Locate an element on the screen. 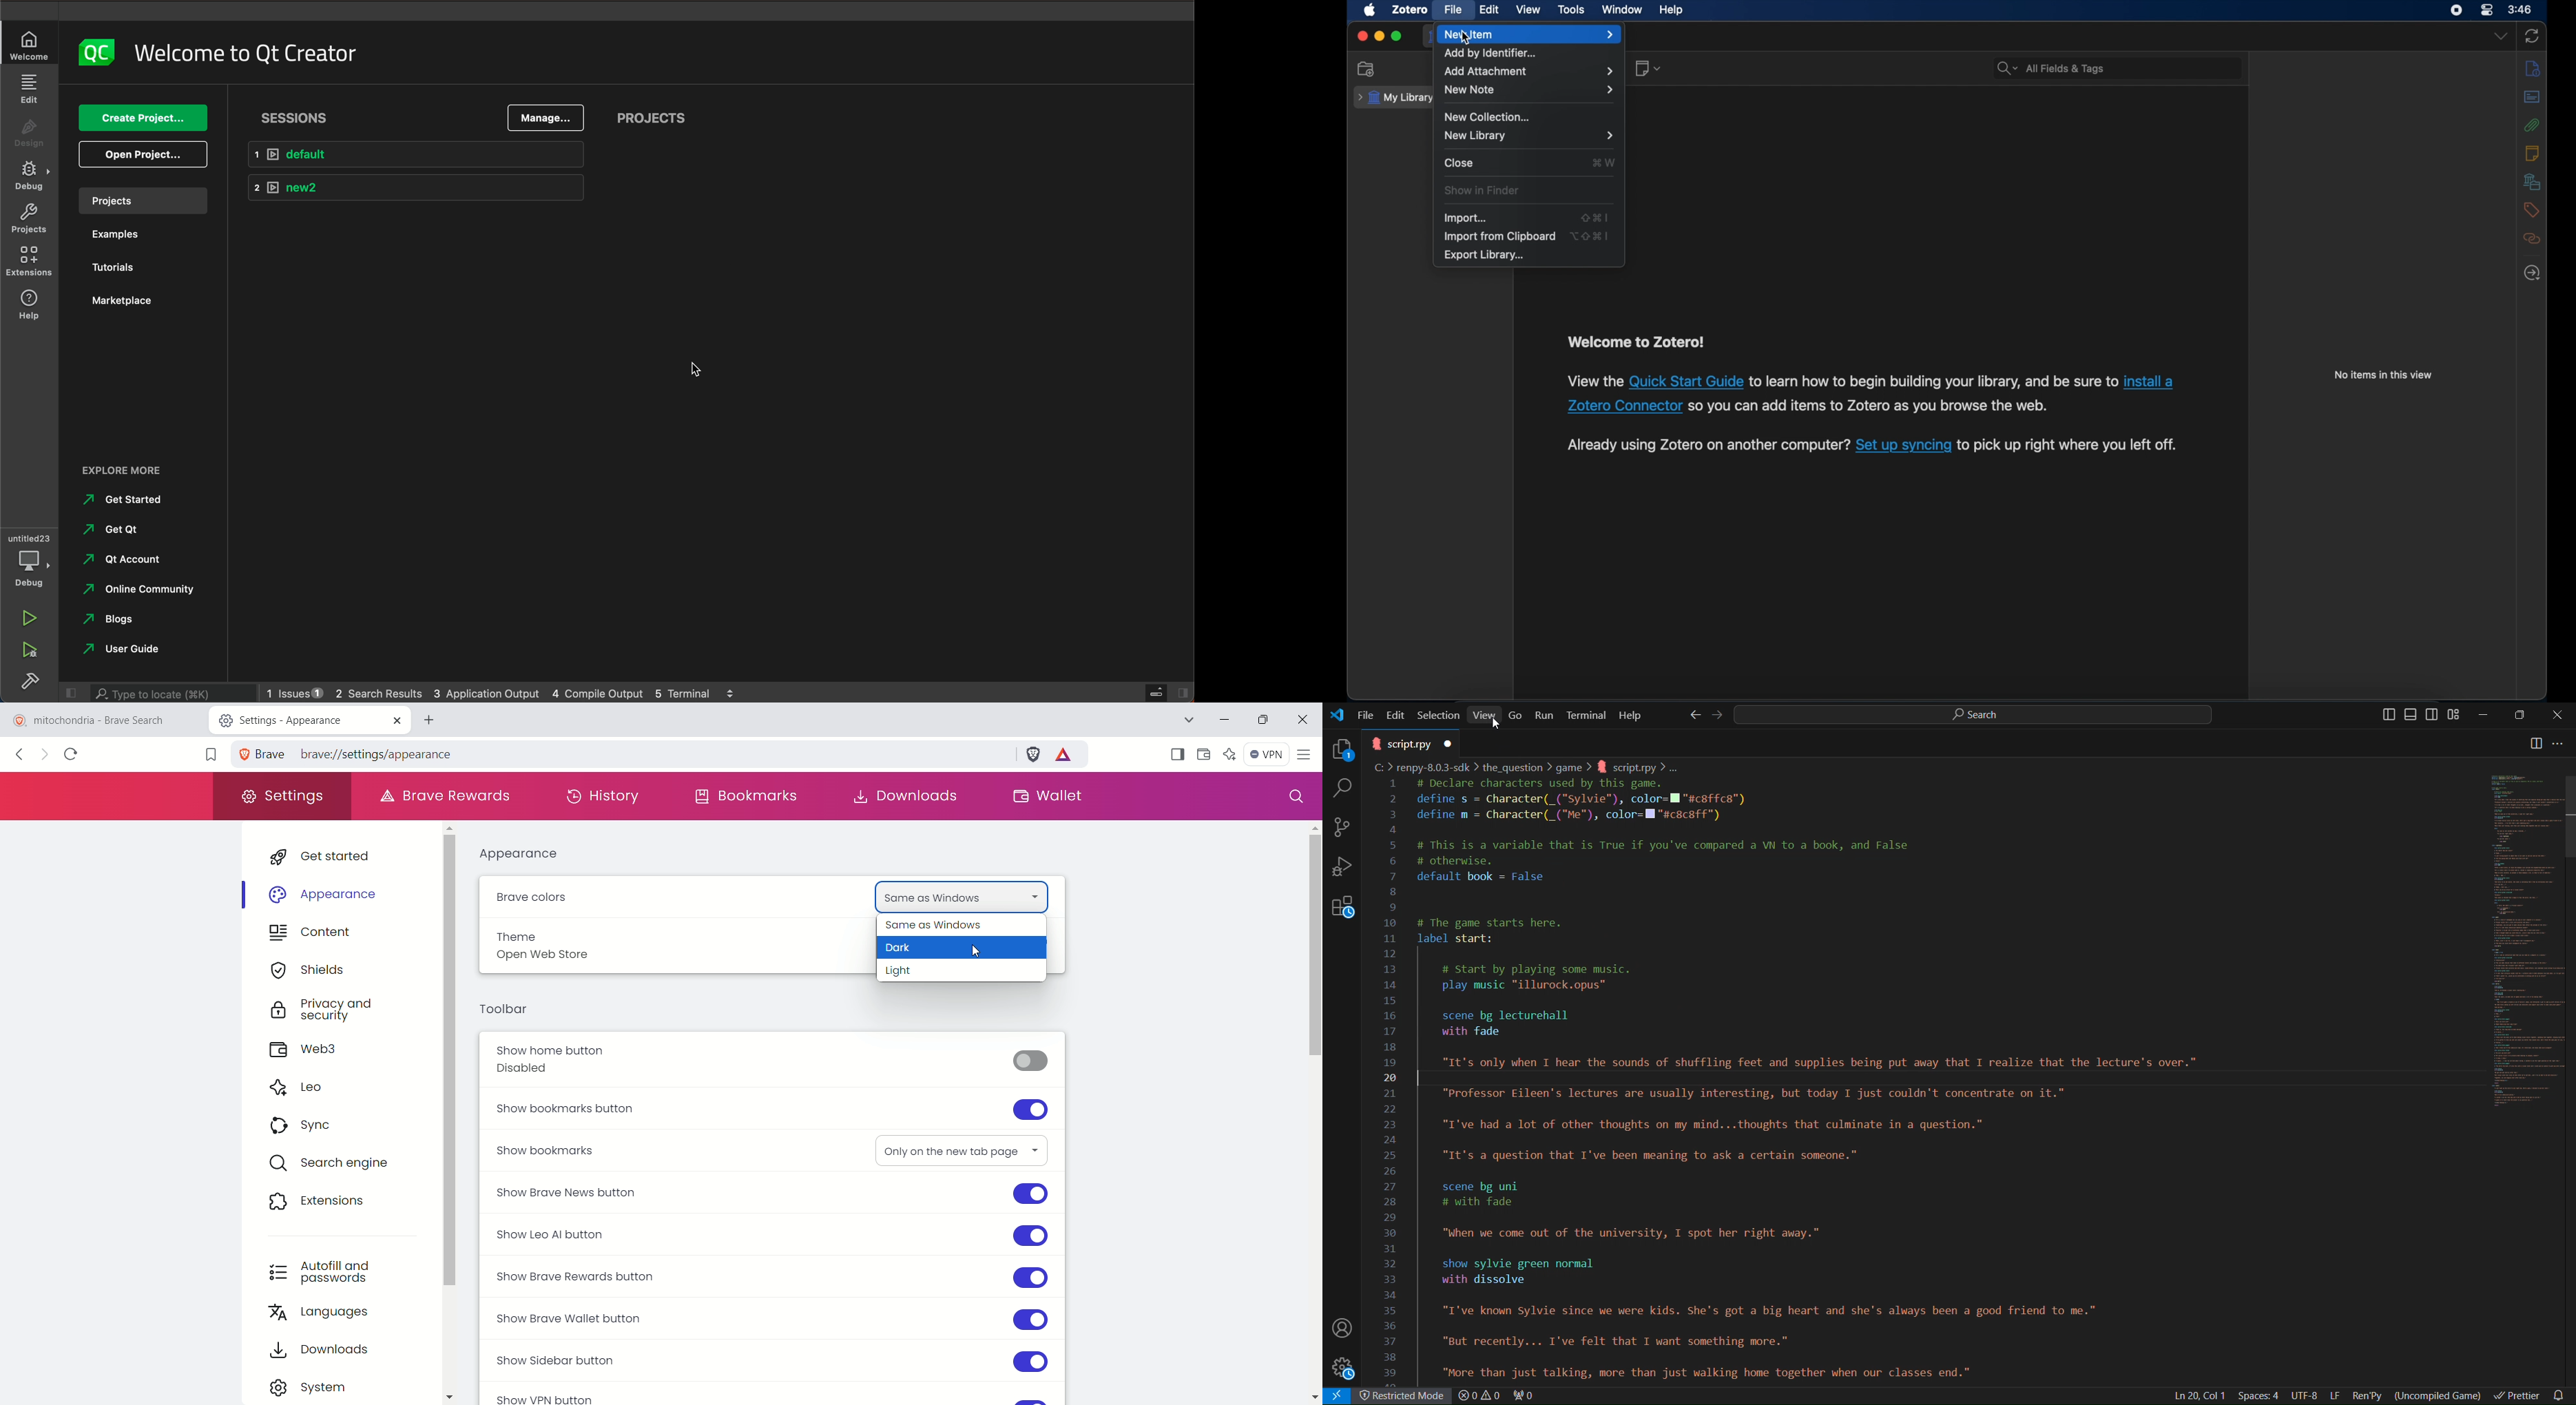  View is located at coordinates (1485, 714).